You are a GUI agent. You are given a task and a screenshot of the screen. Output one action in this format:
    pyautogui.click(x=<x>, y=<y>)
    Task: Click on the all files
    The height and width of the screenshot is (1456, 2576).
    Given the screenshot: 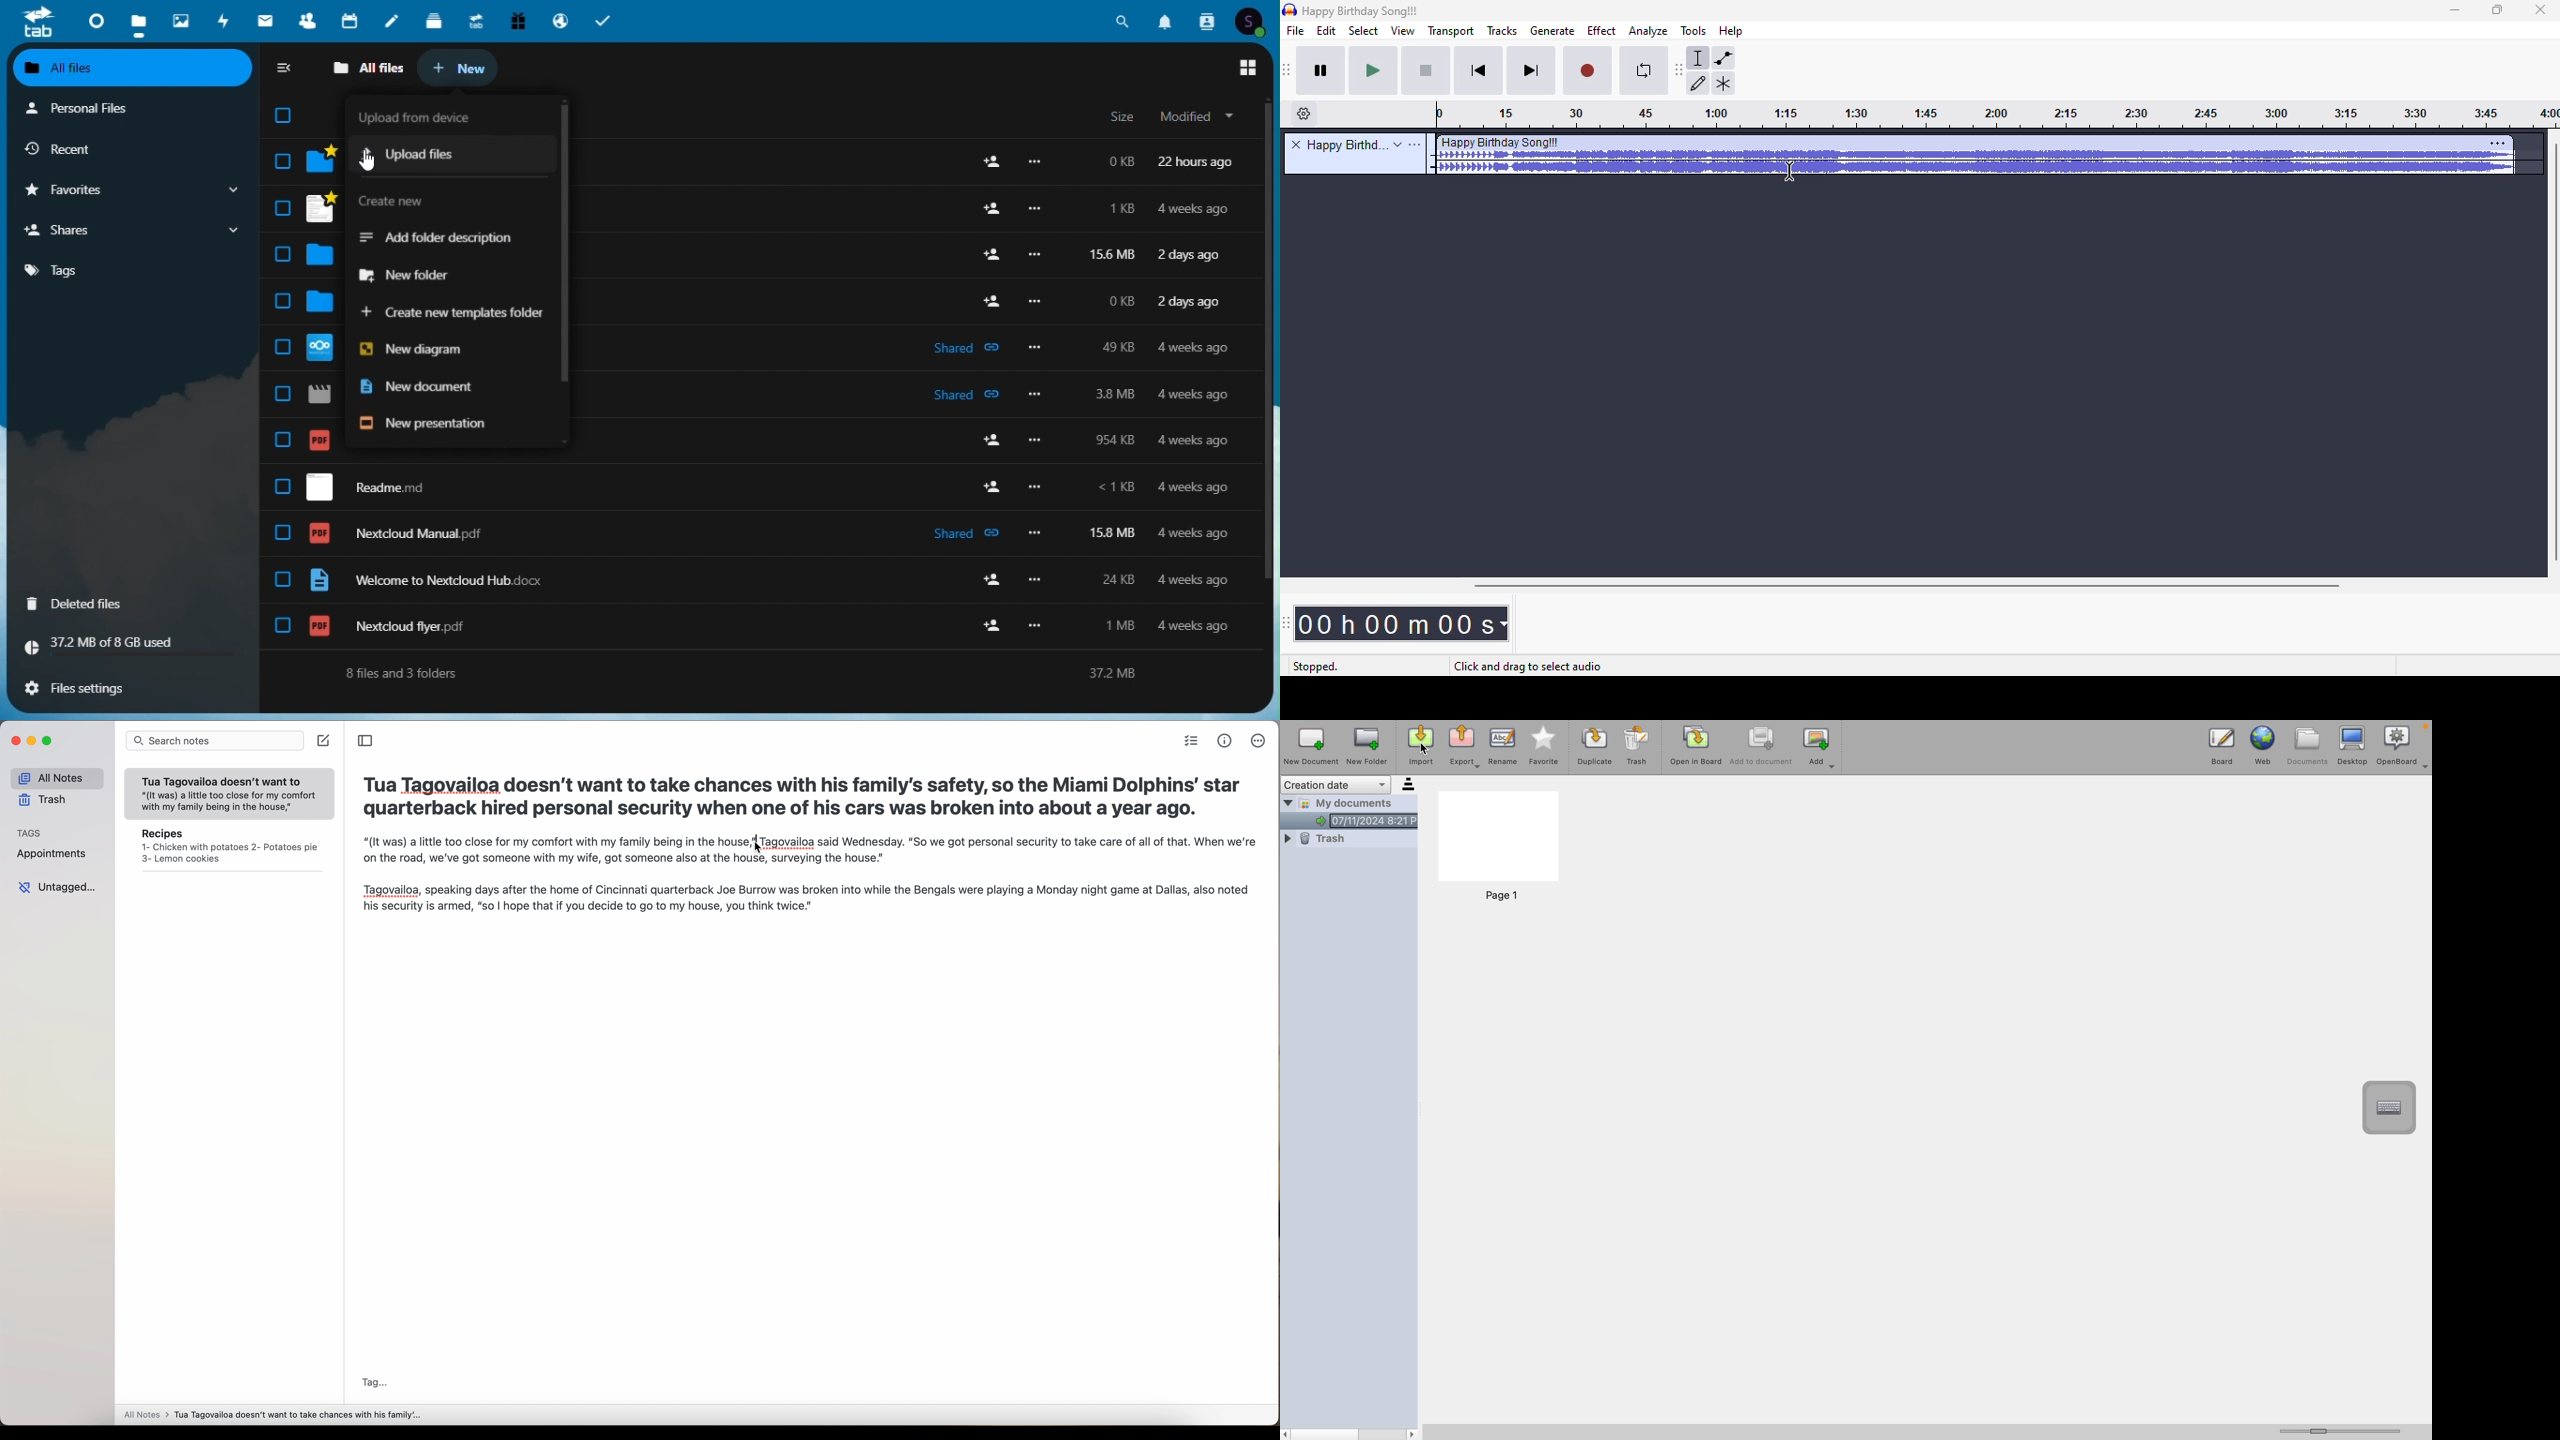 What is the action you would take?
    pyautogui.click(x=134, y=68)
    